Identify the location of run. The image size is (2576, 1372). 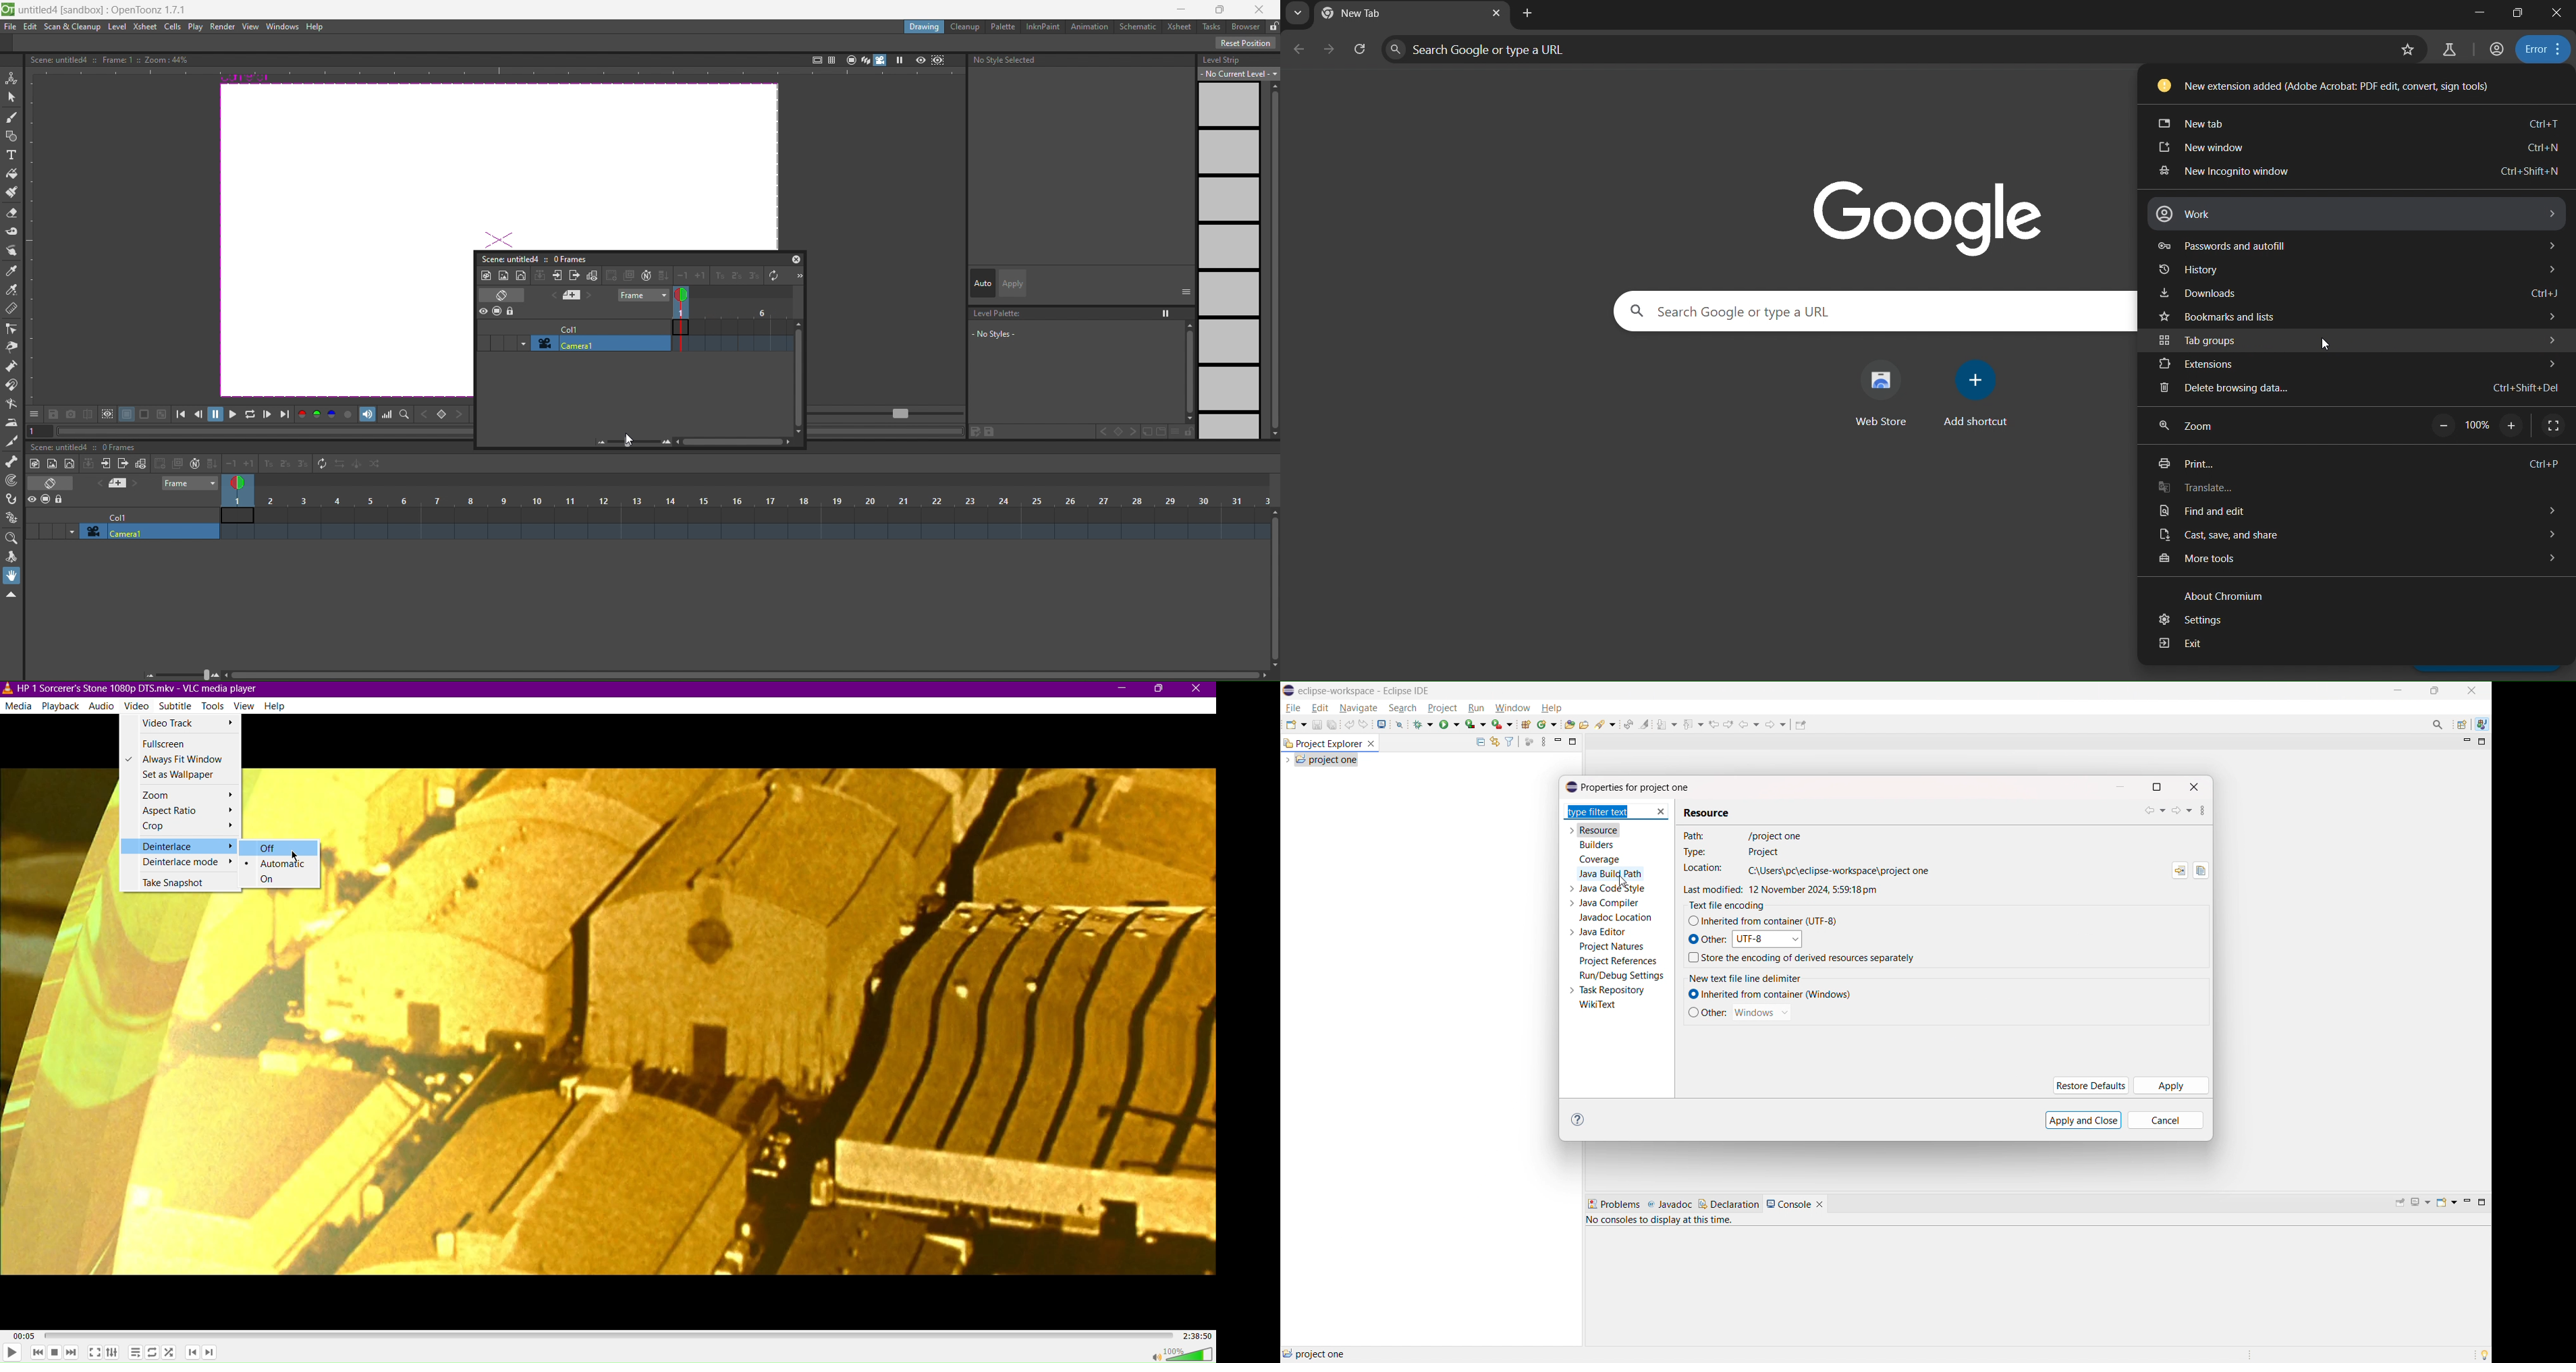
(1449, 723).